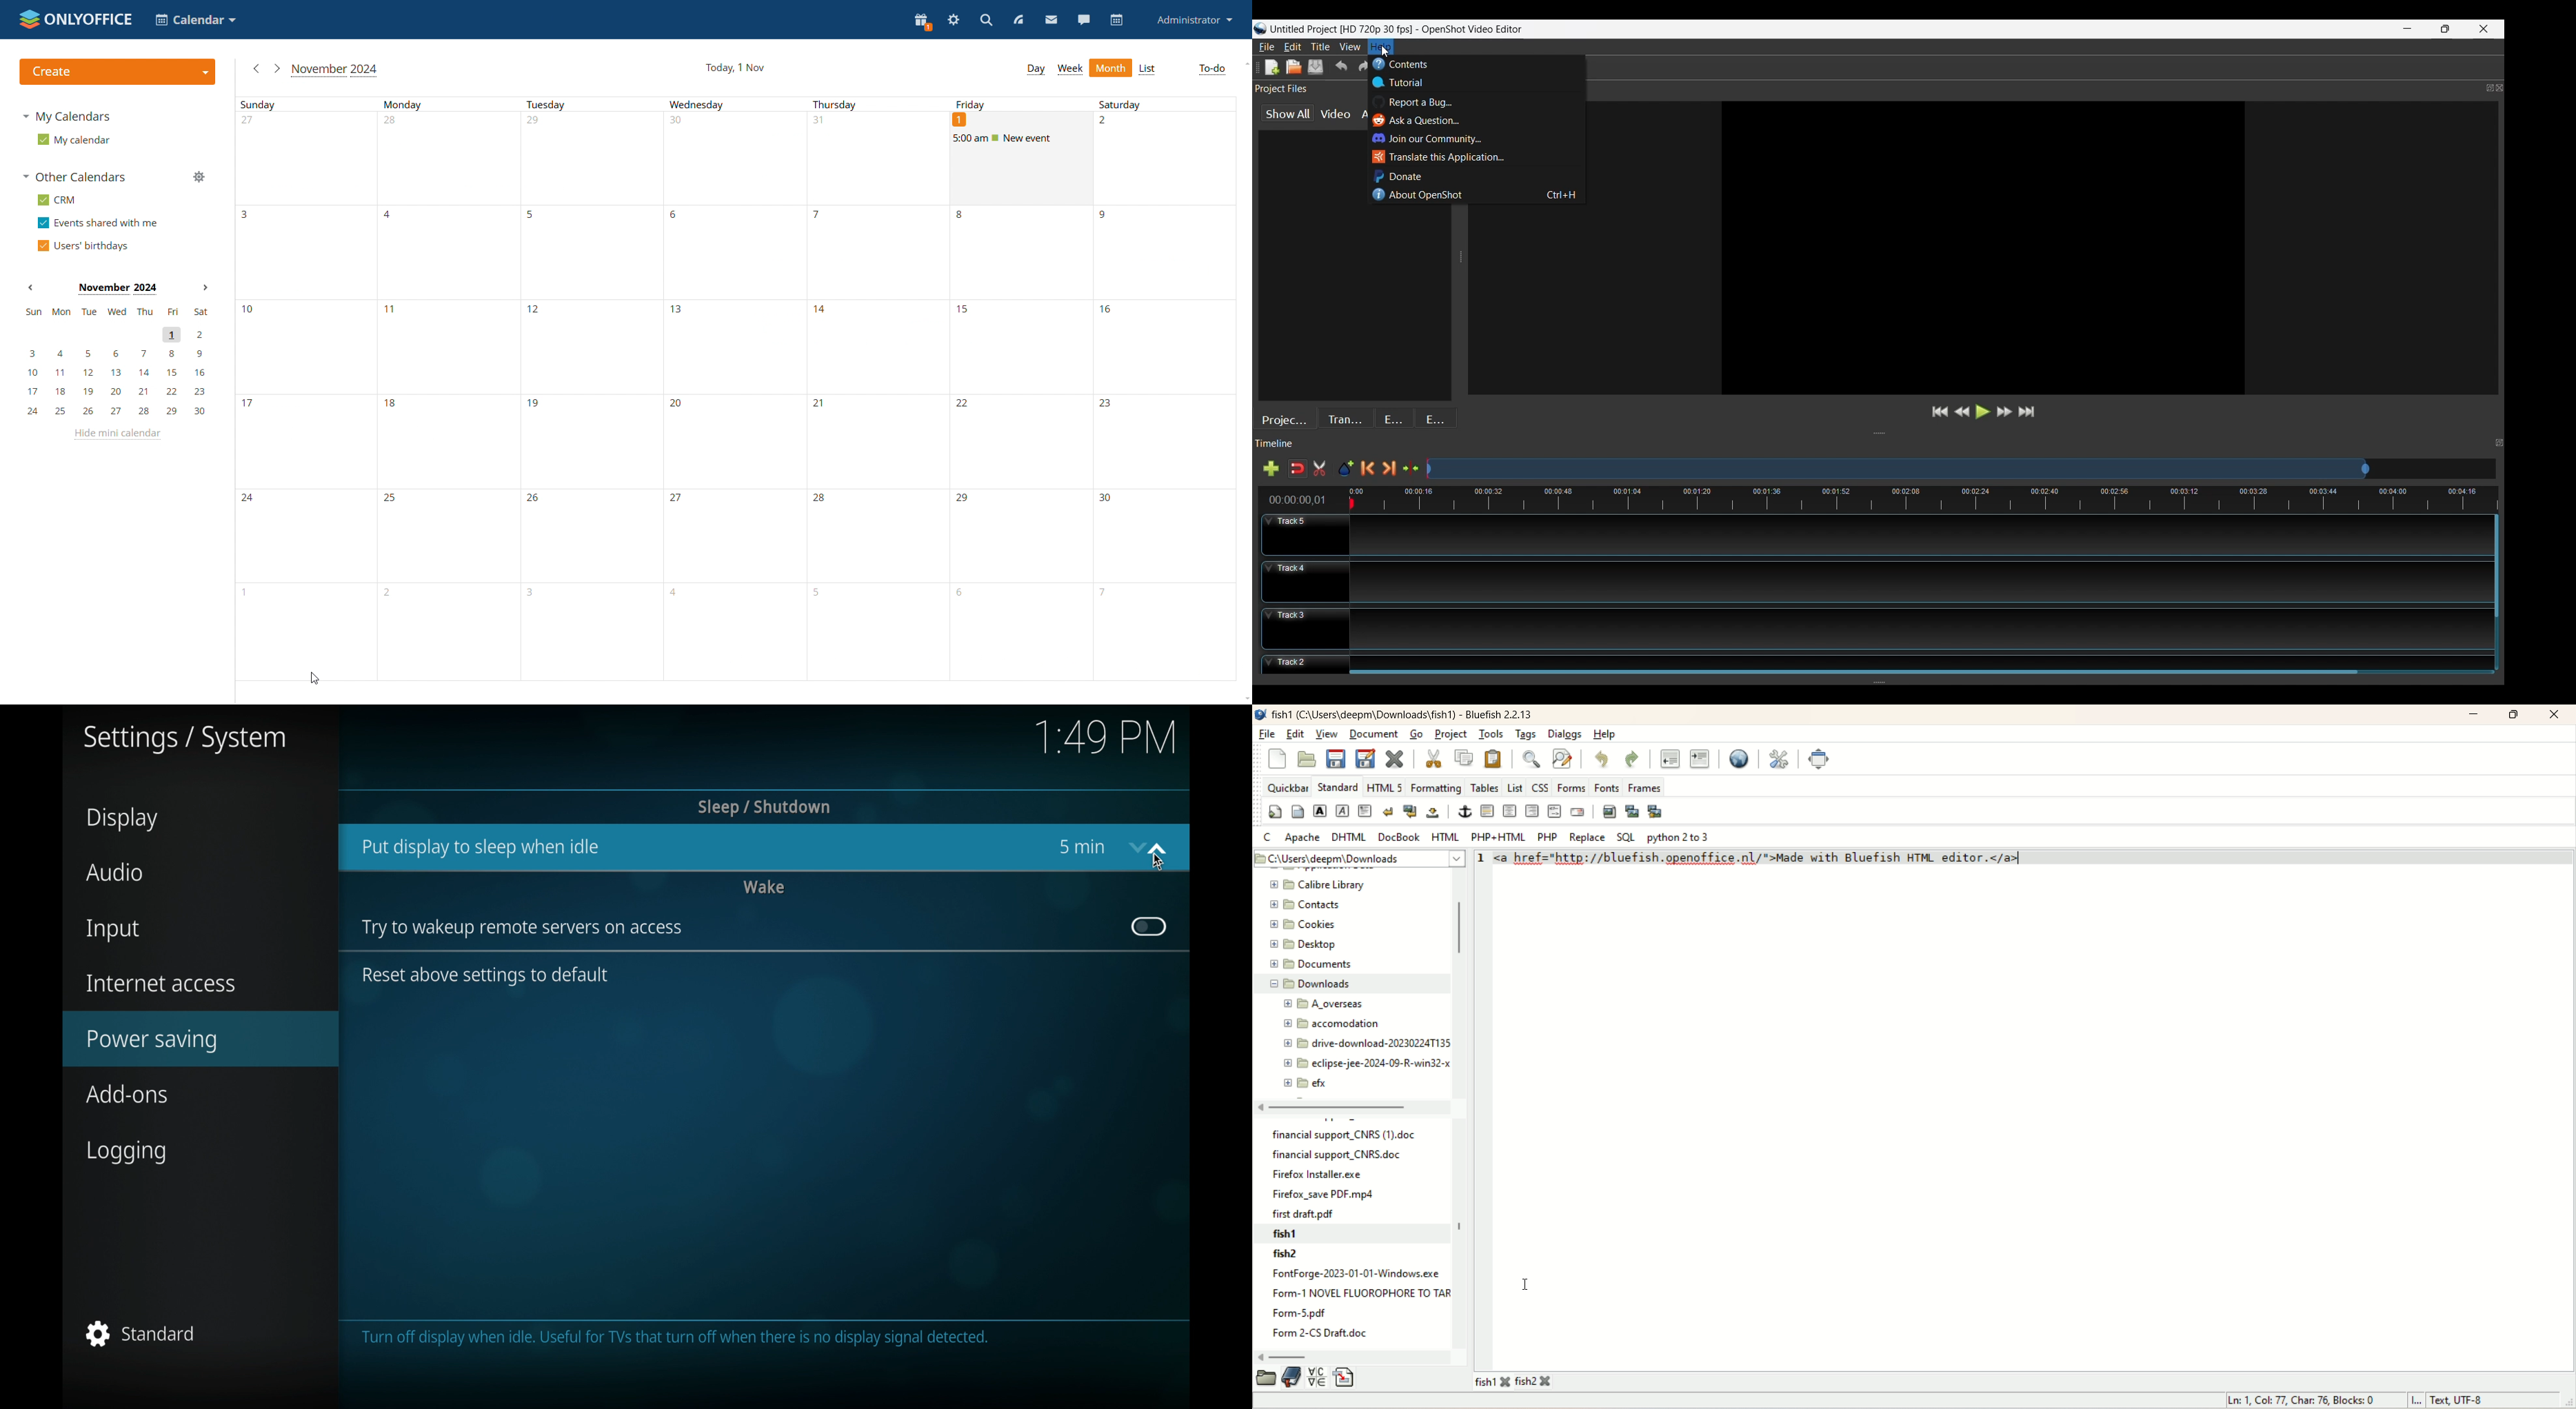  What do you see at coordinates (1411, 469) in the screenshot?
I see `Center the timeline at the playhead` at bounding box center [1411, 469].